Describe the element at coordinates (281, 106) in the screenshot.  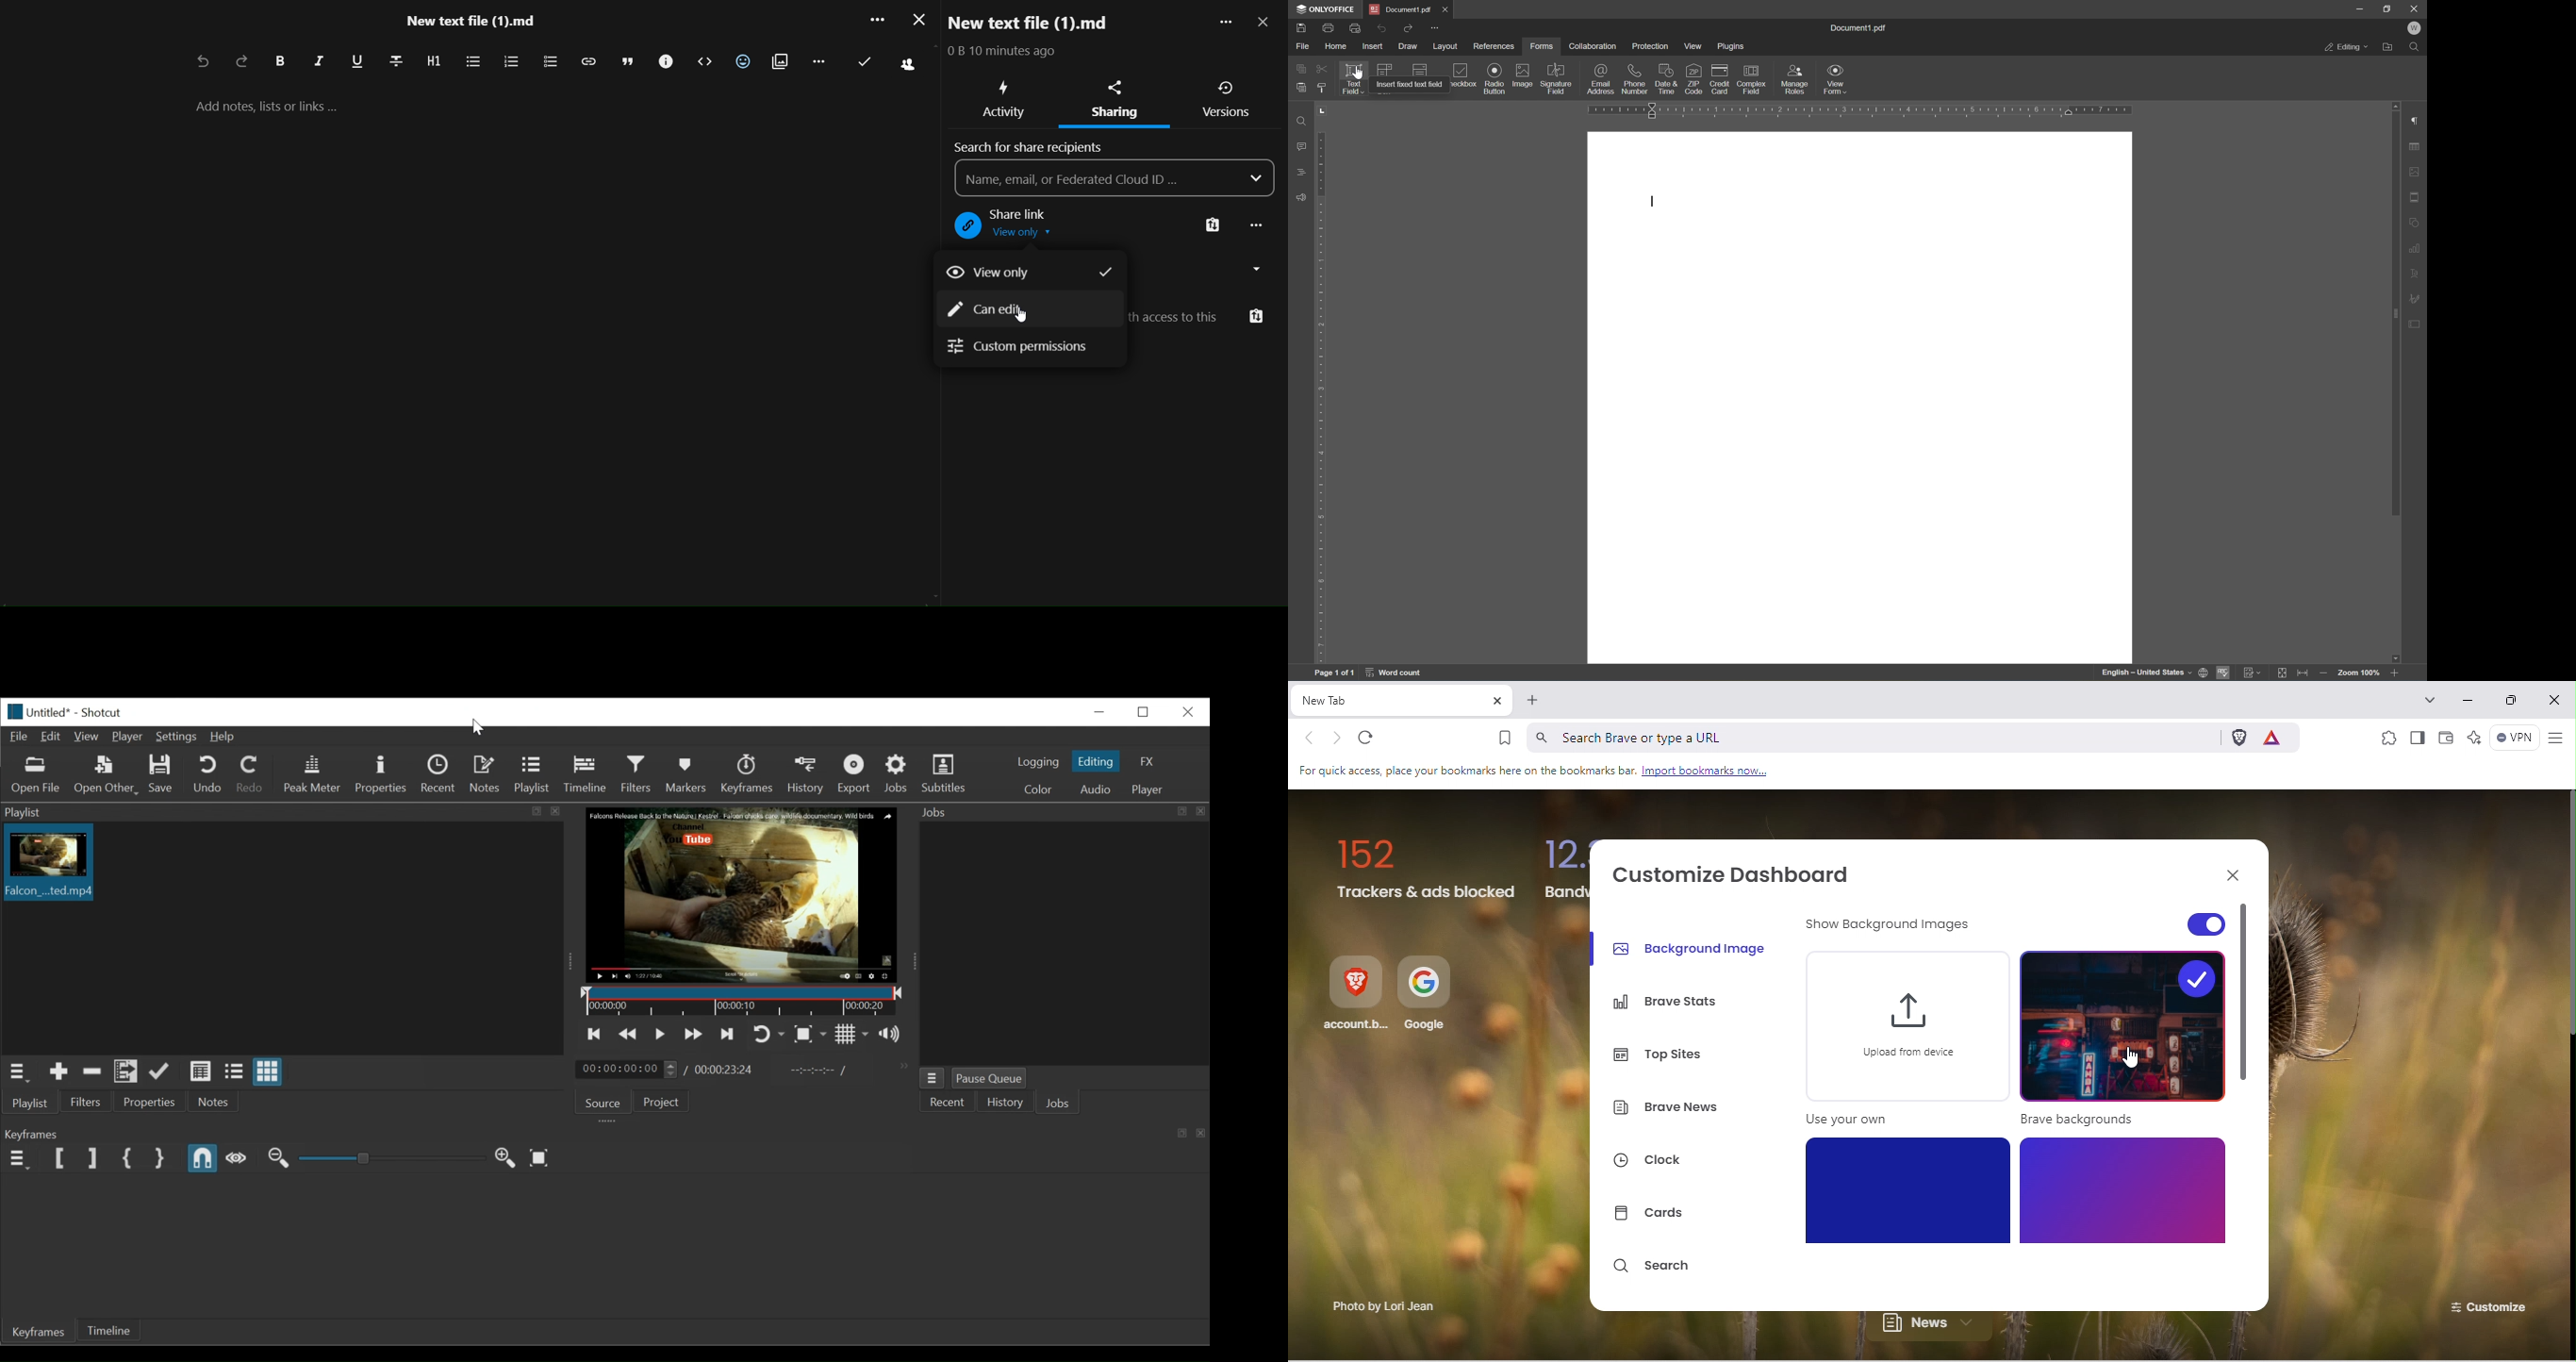
I see `add notes` at that location.